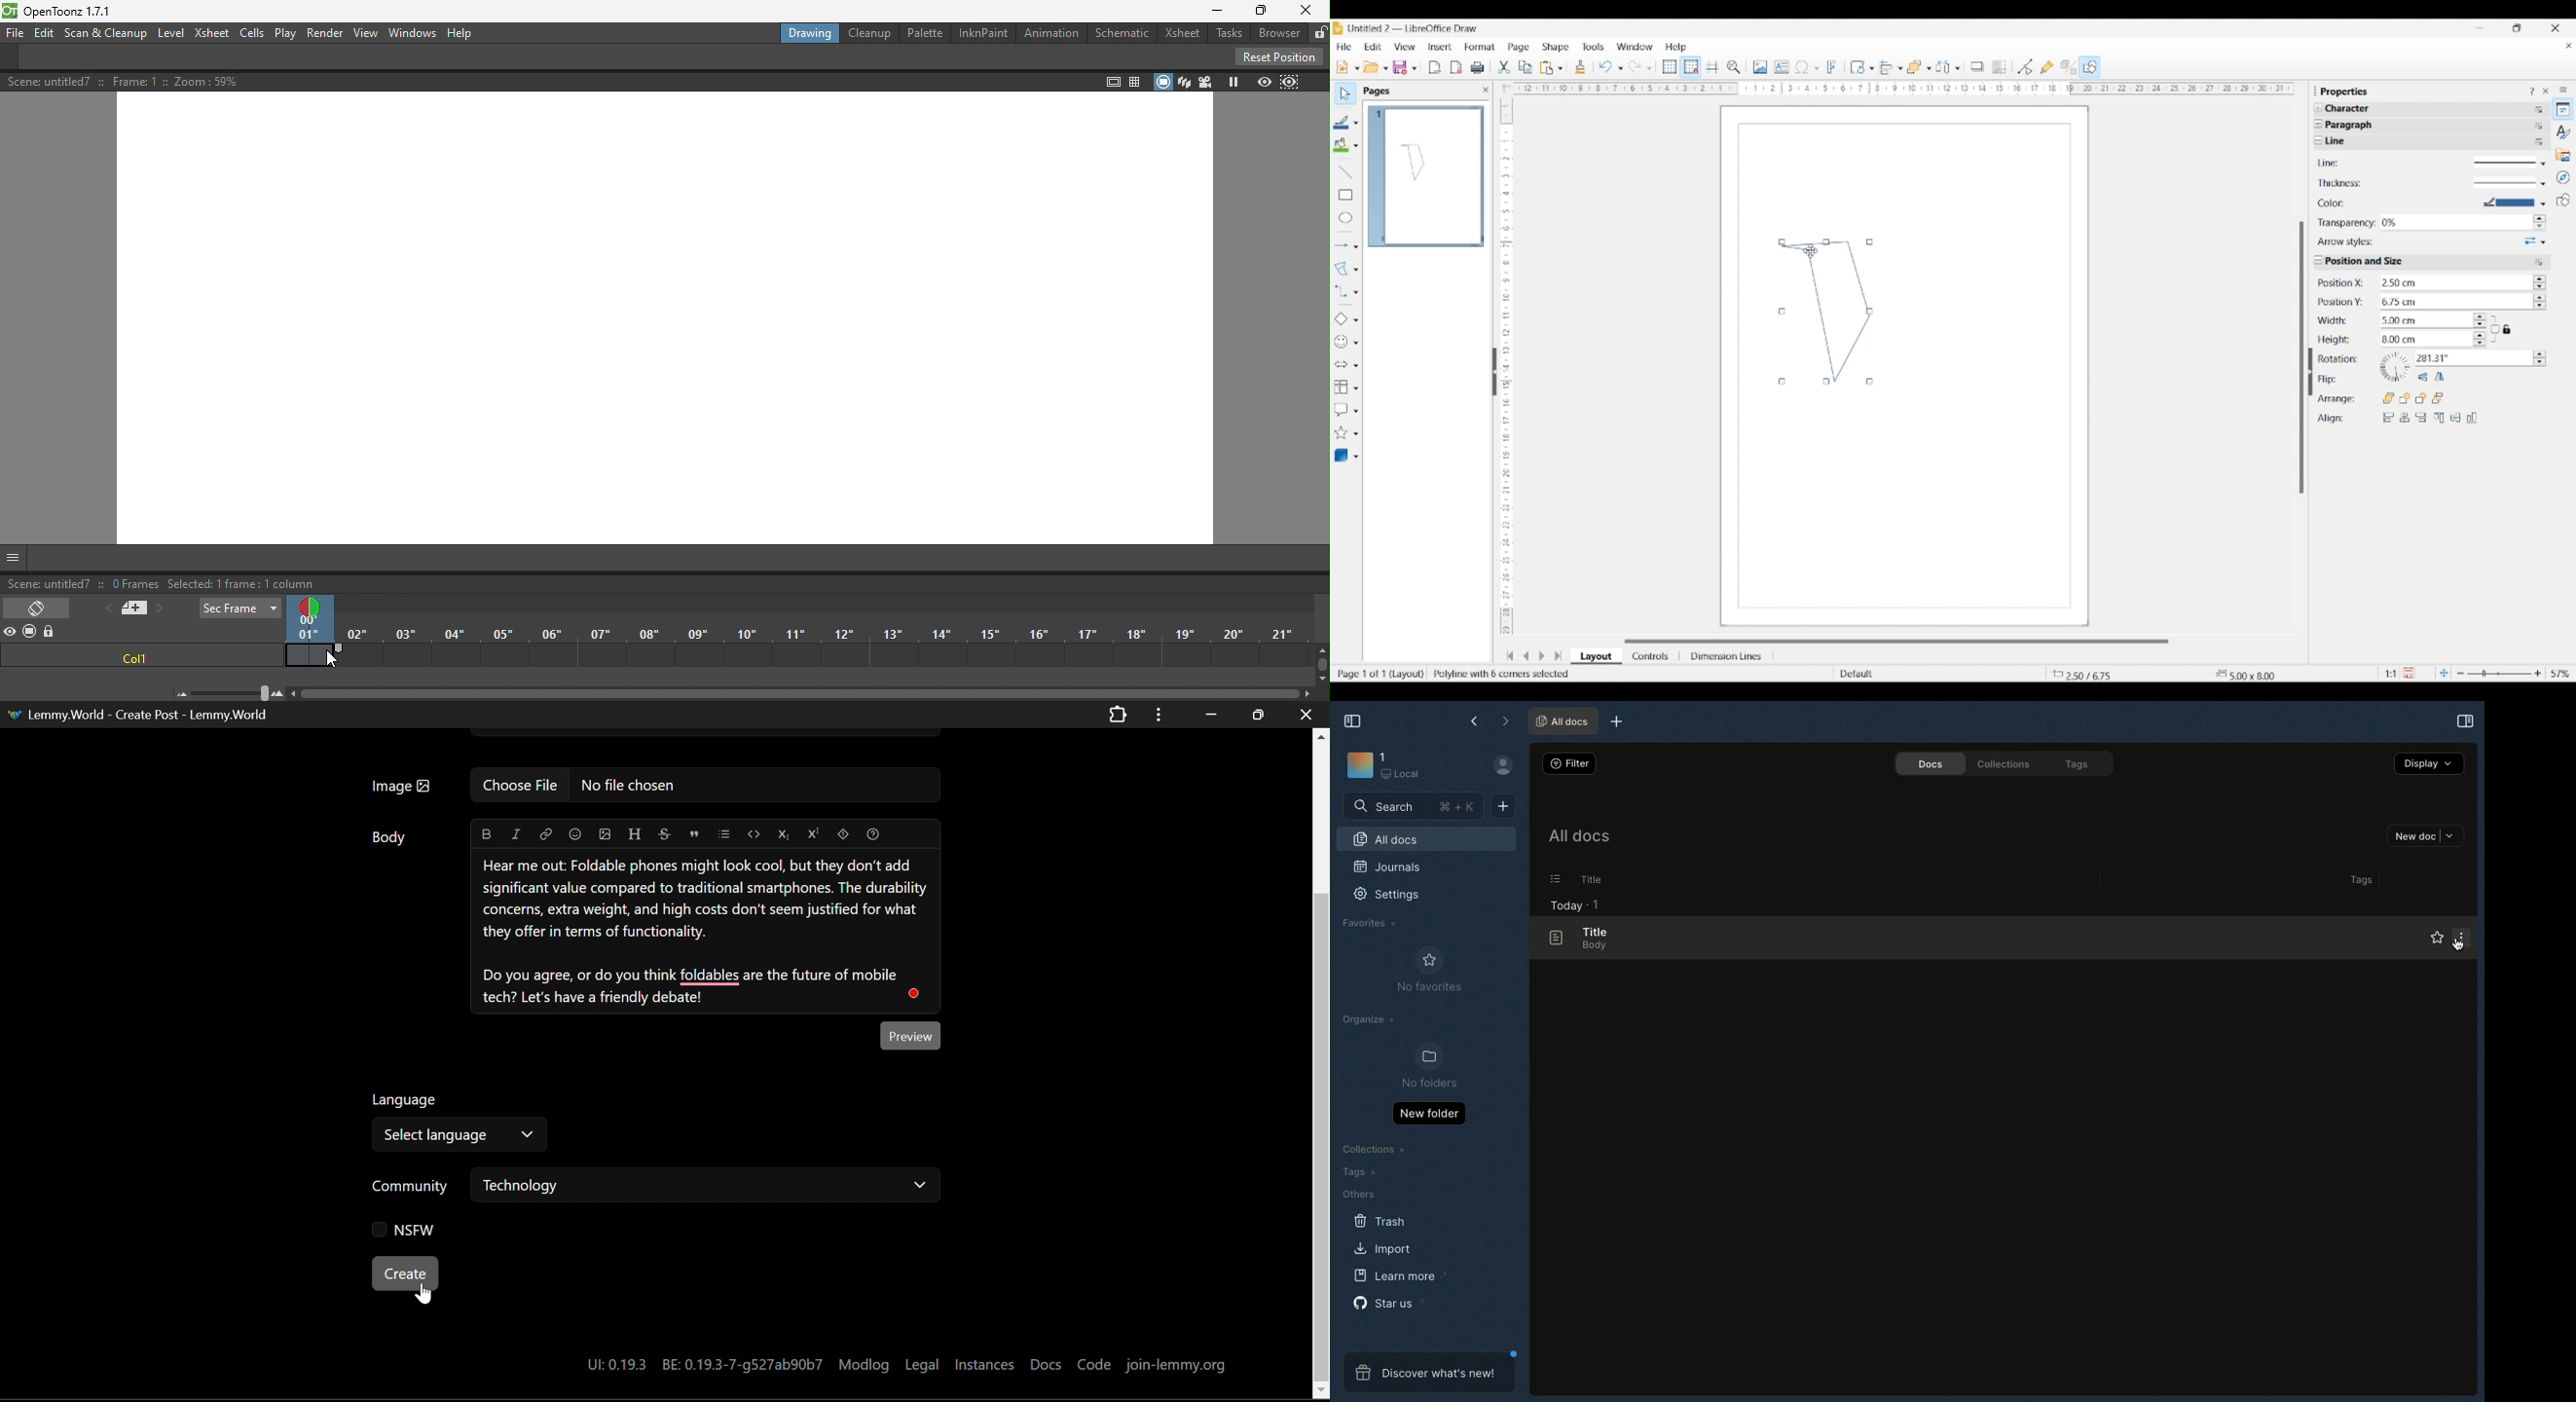 The image size is (2576, 1428). What do you see at coordinates (2358, 880) in the screenshot?
I see `Tags` at bounding box center [2358, 880].